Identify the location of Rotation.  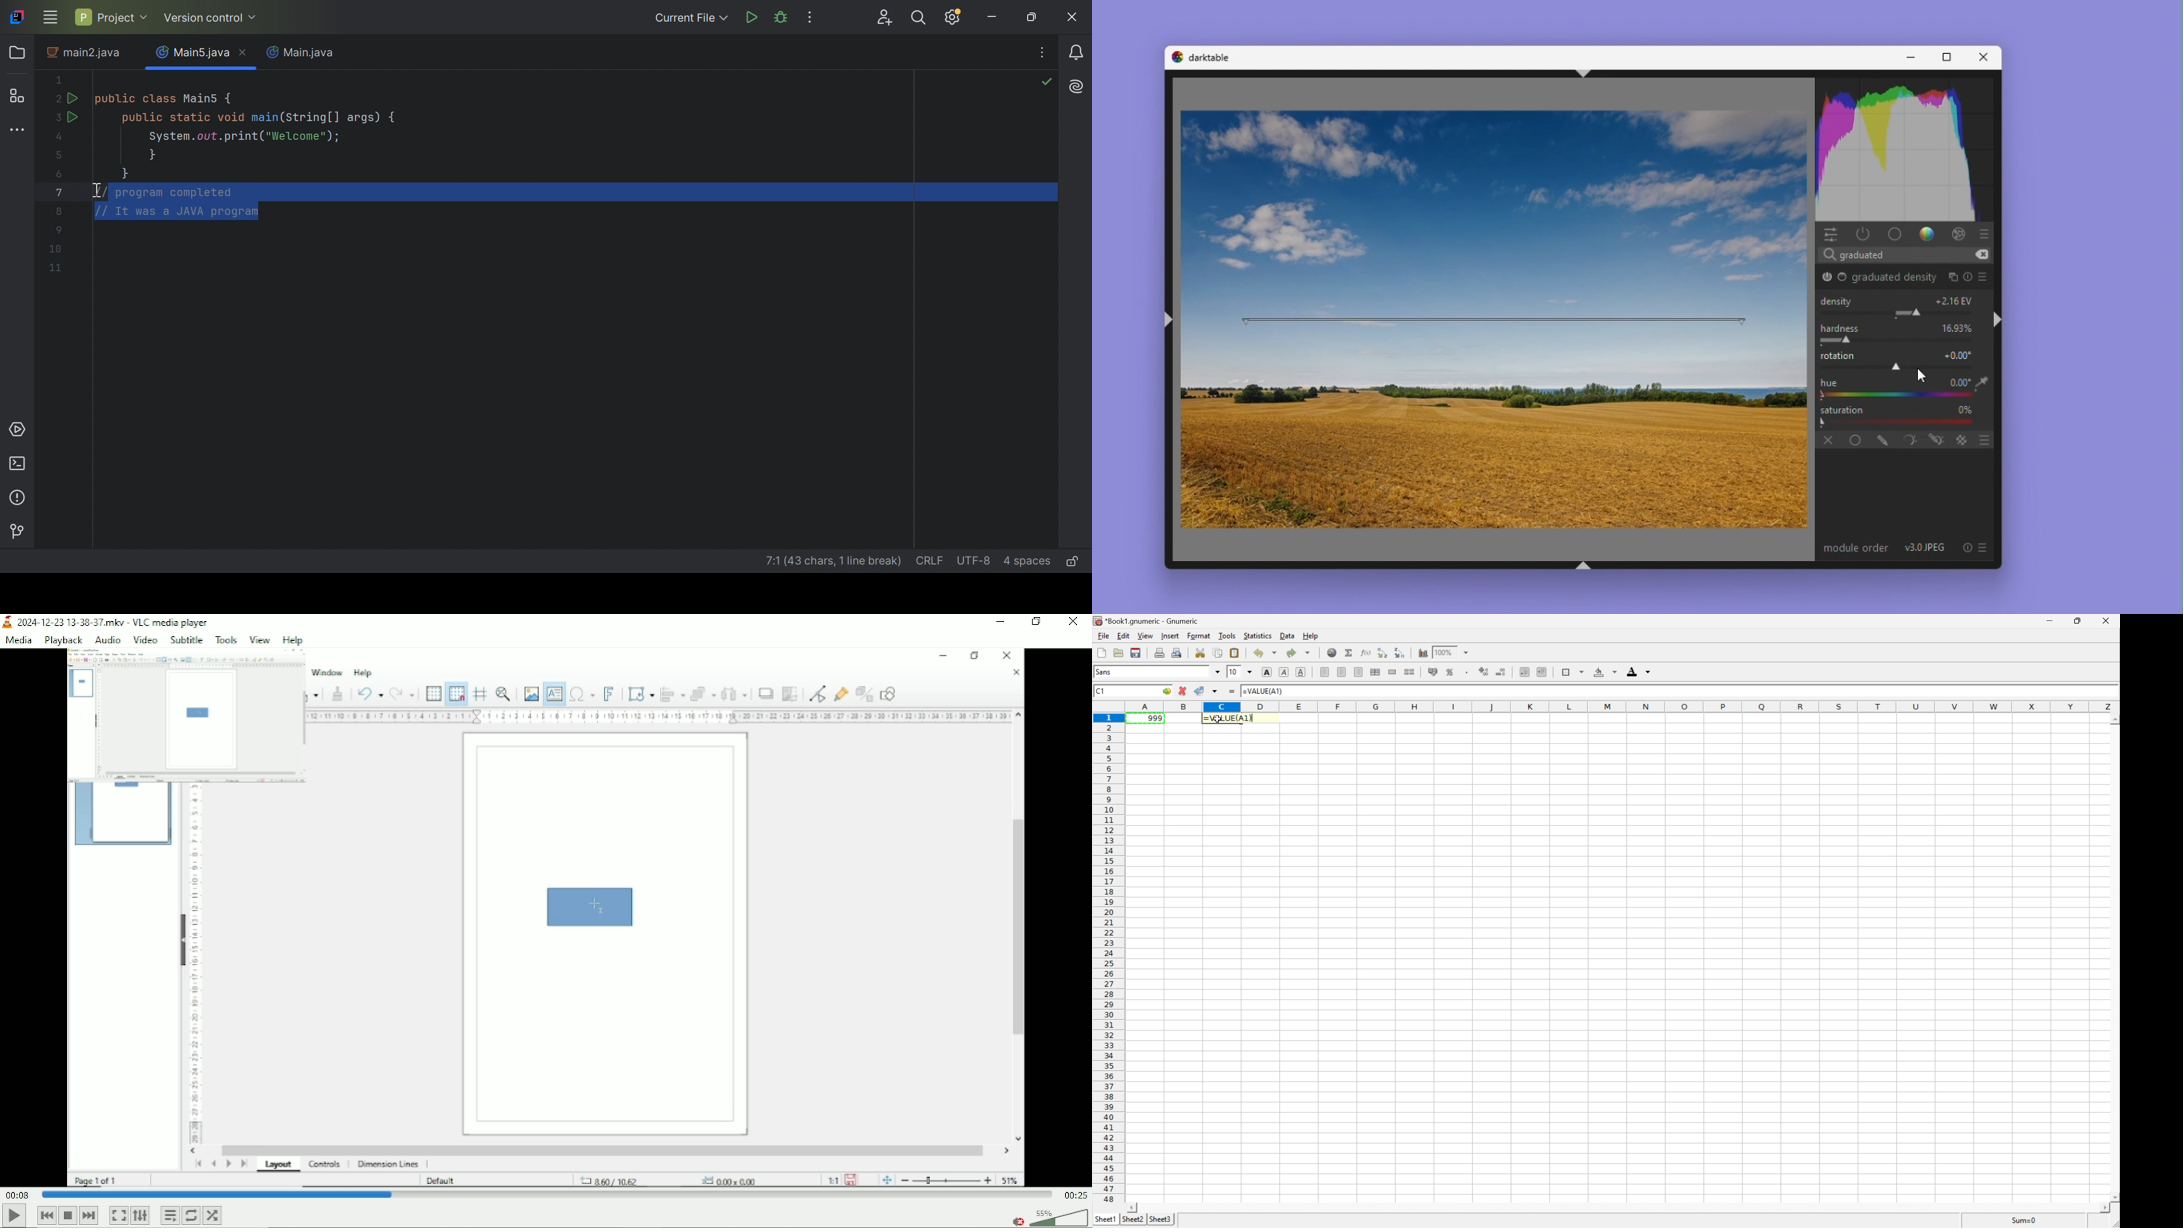
(1904, 341).